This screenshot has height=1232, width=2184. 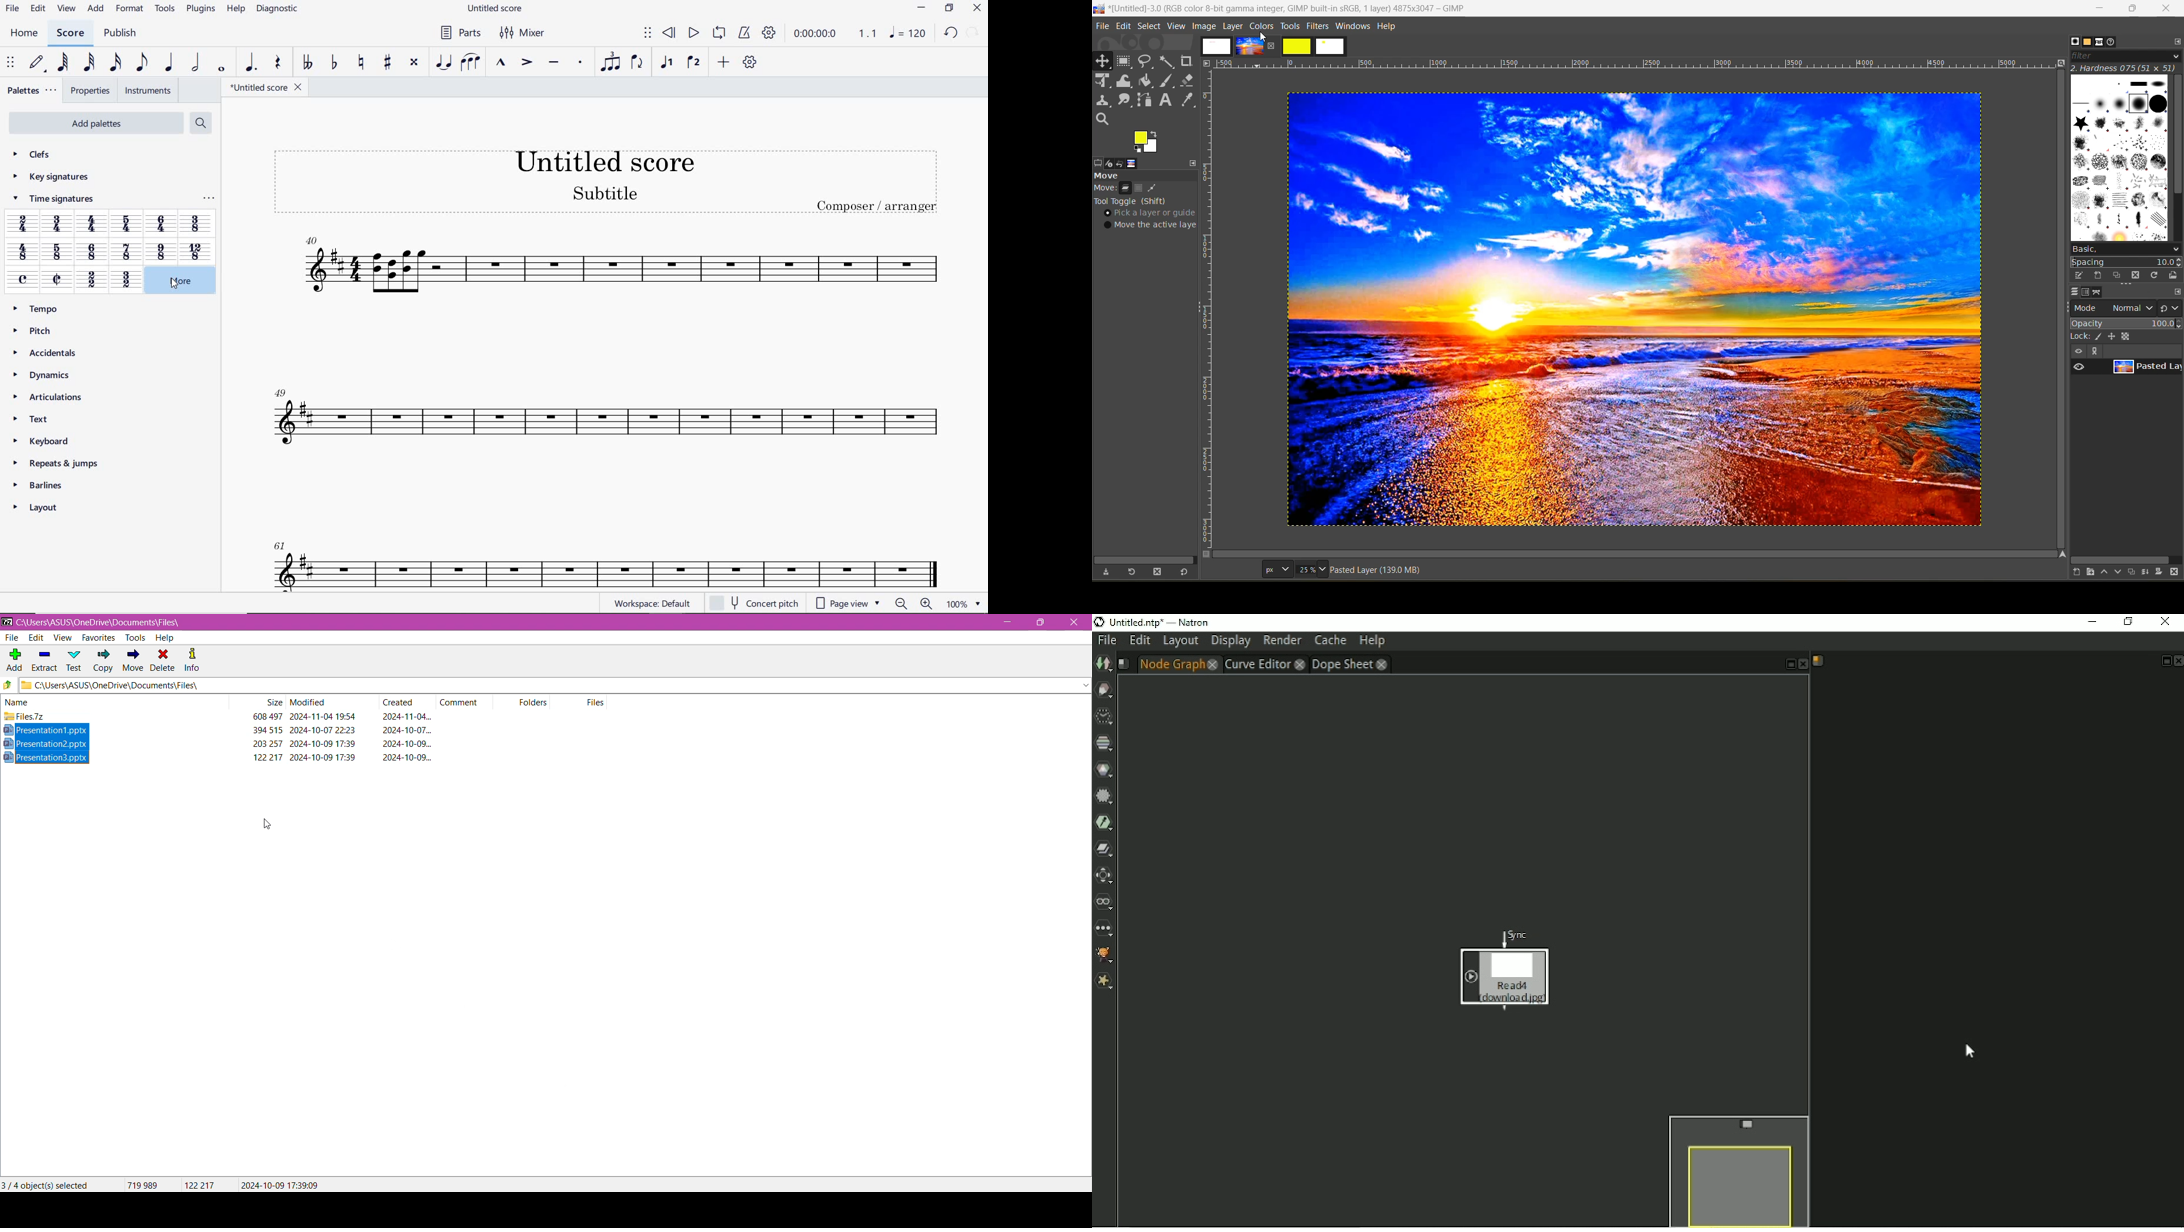 What do you see at coordinates (1354, 27) in the screenshot?
I see `windows` at bounding box center [1354, 27].